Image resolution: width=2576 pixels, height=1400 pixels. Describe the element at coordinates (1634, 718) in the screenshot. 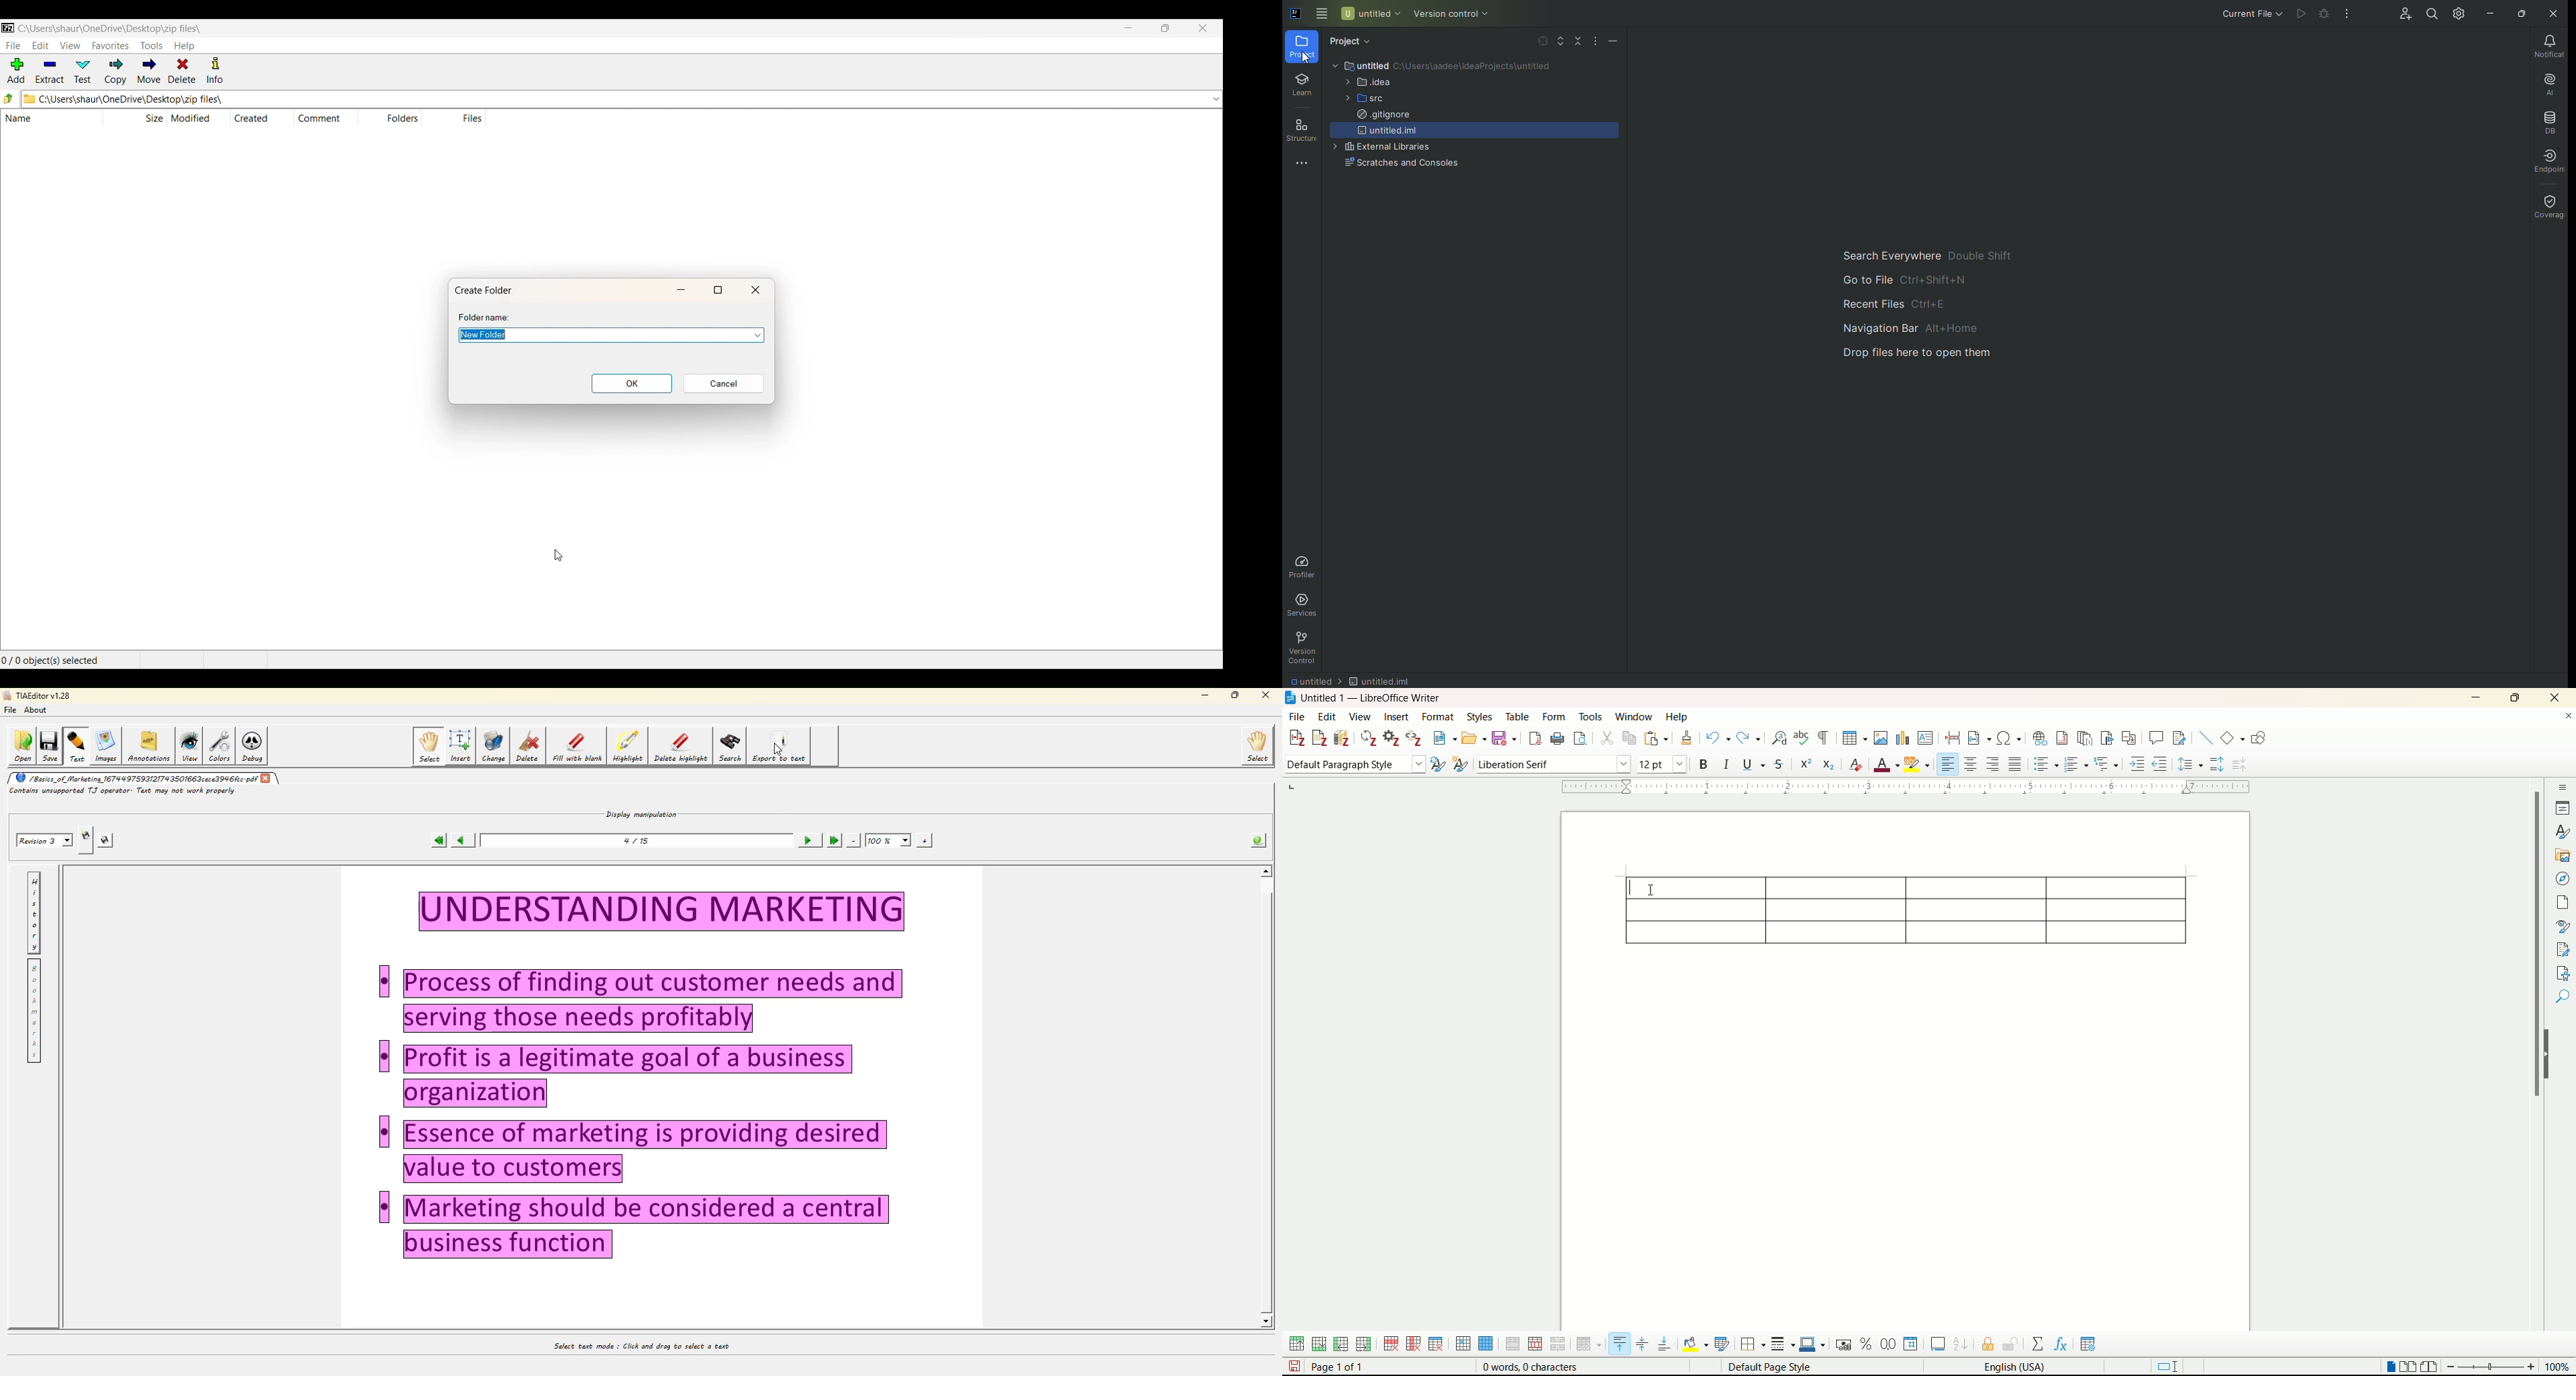

I see `window` at that location.